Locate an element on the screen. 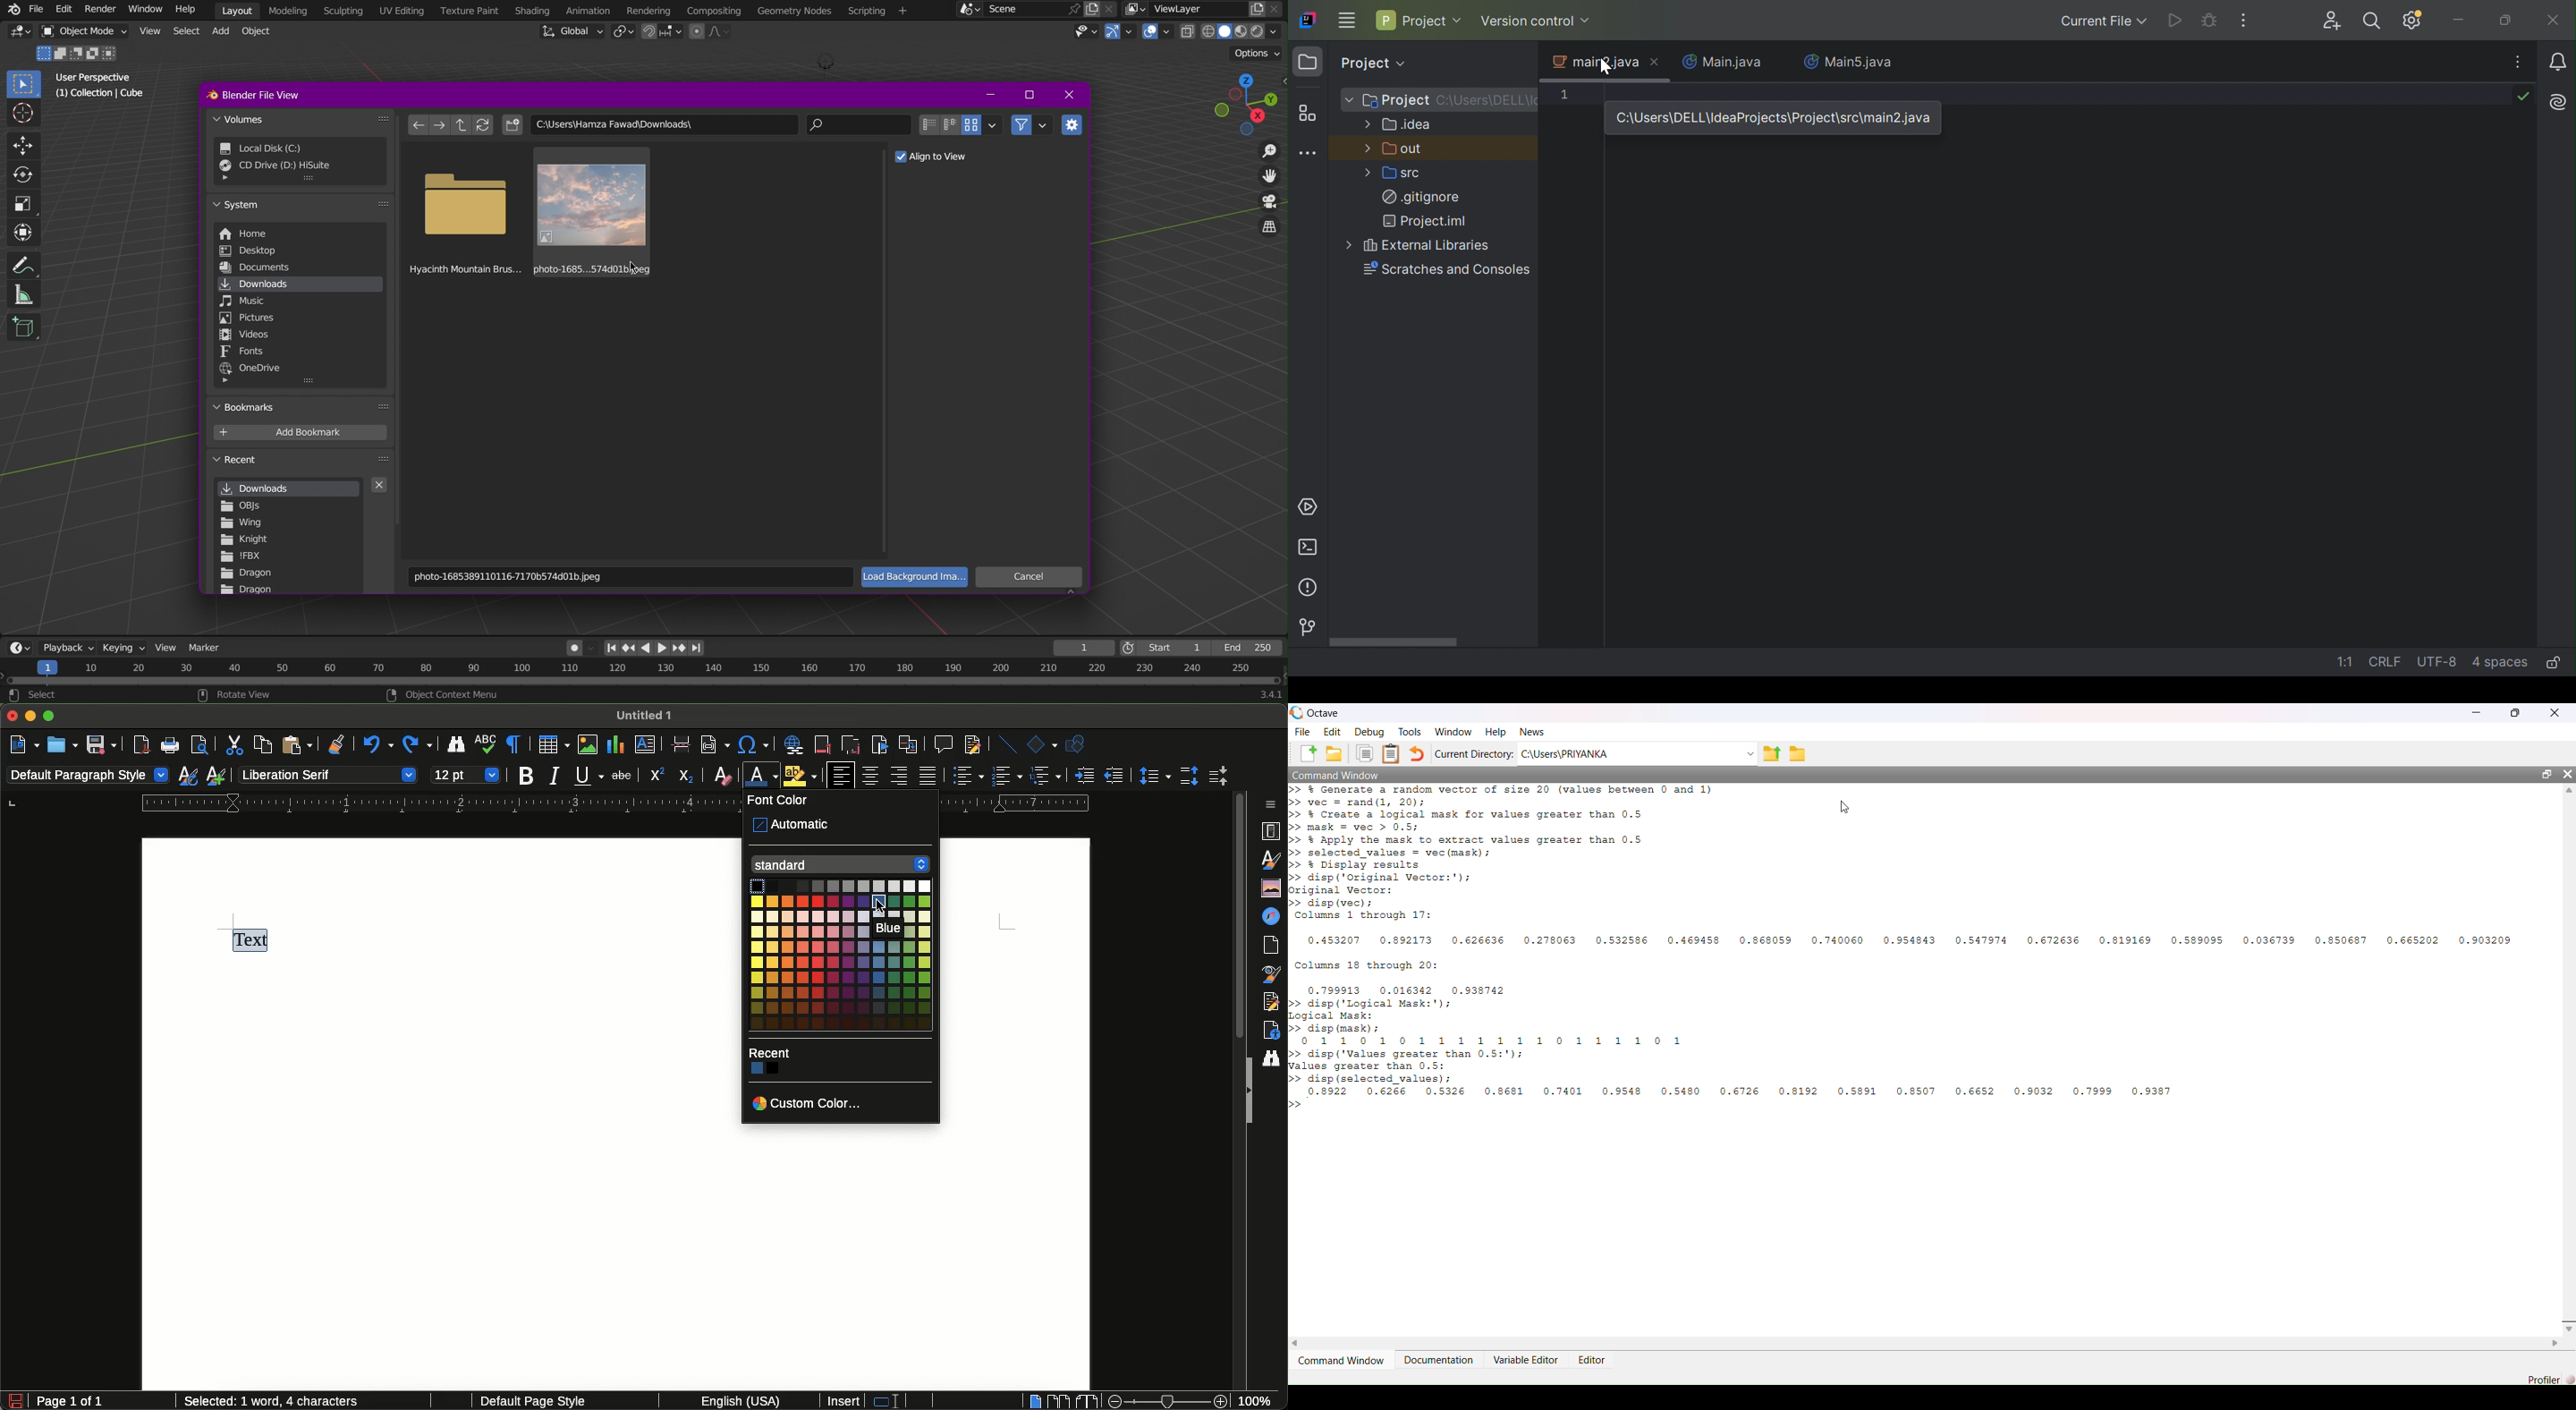  out is located at coordinates (1405, 149).